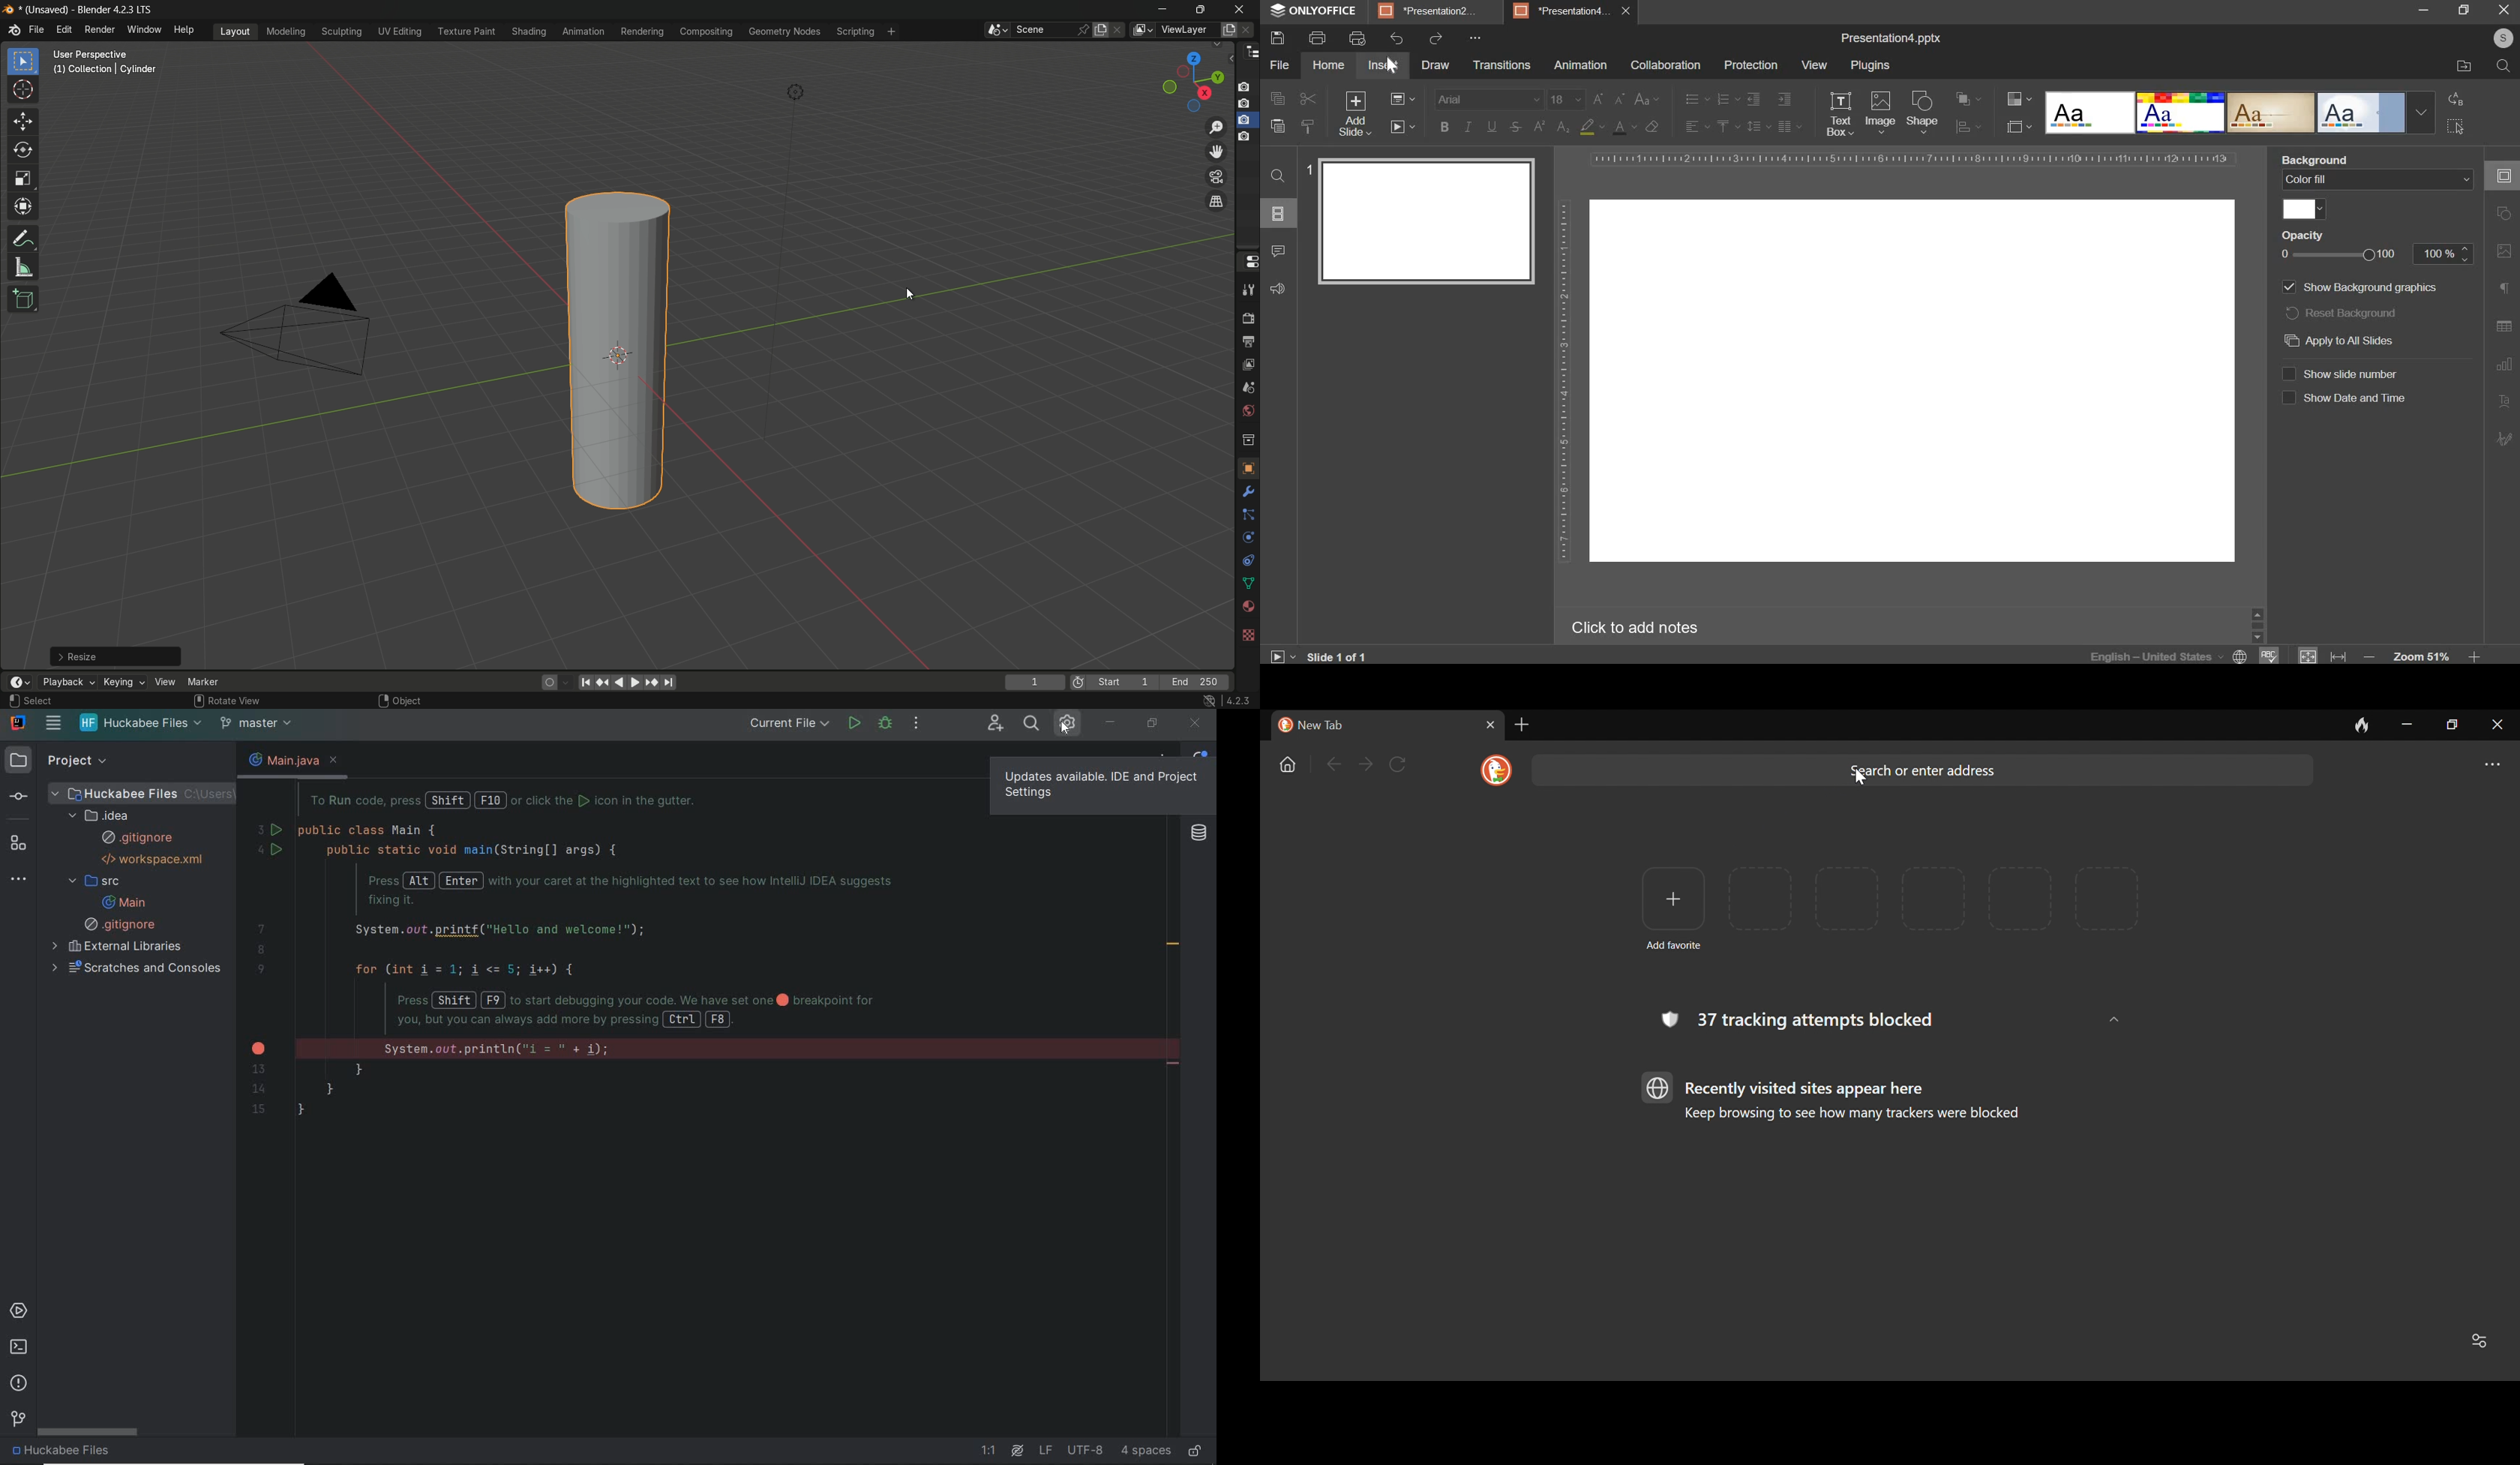  I want to click on replace, so click(2459, 99).